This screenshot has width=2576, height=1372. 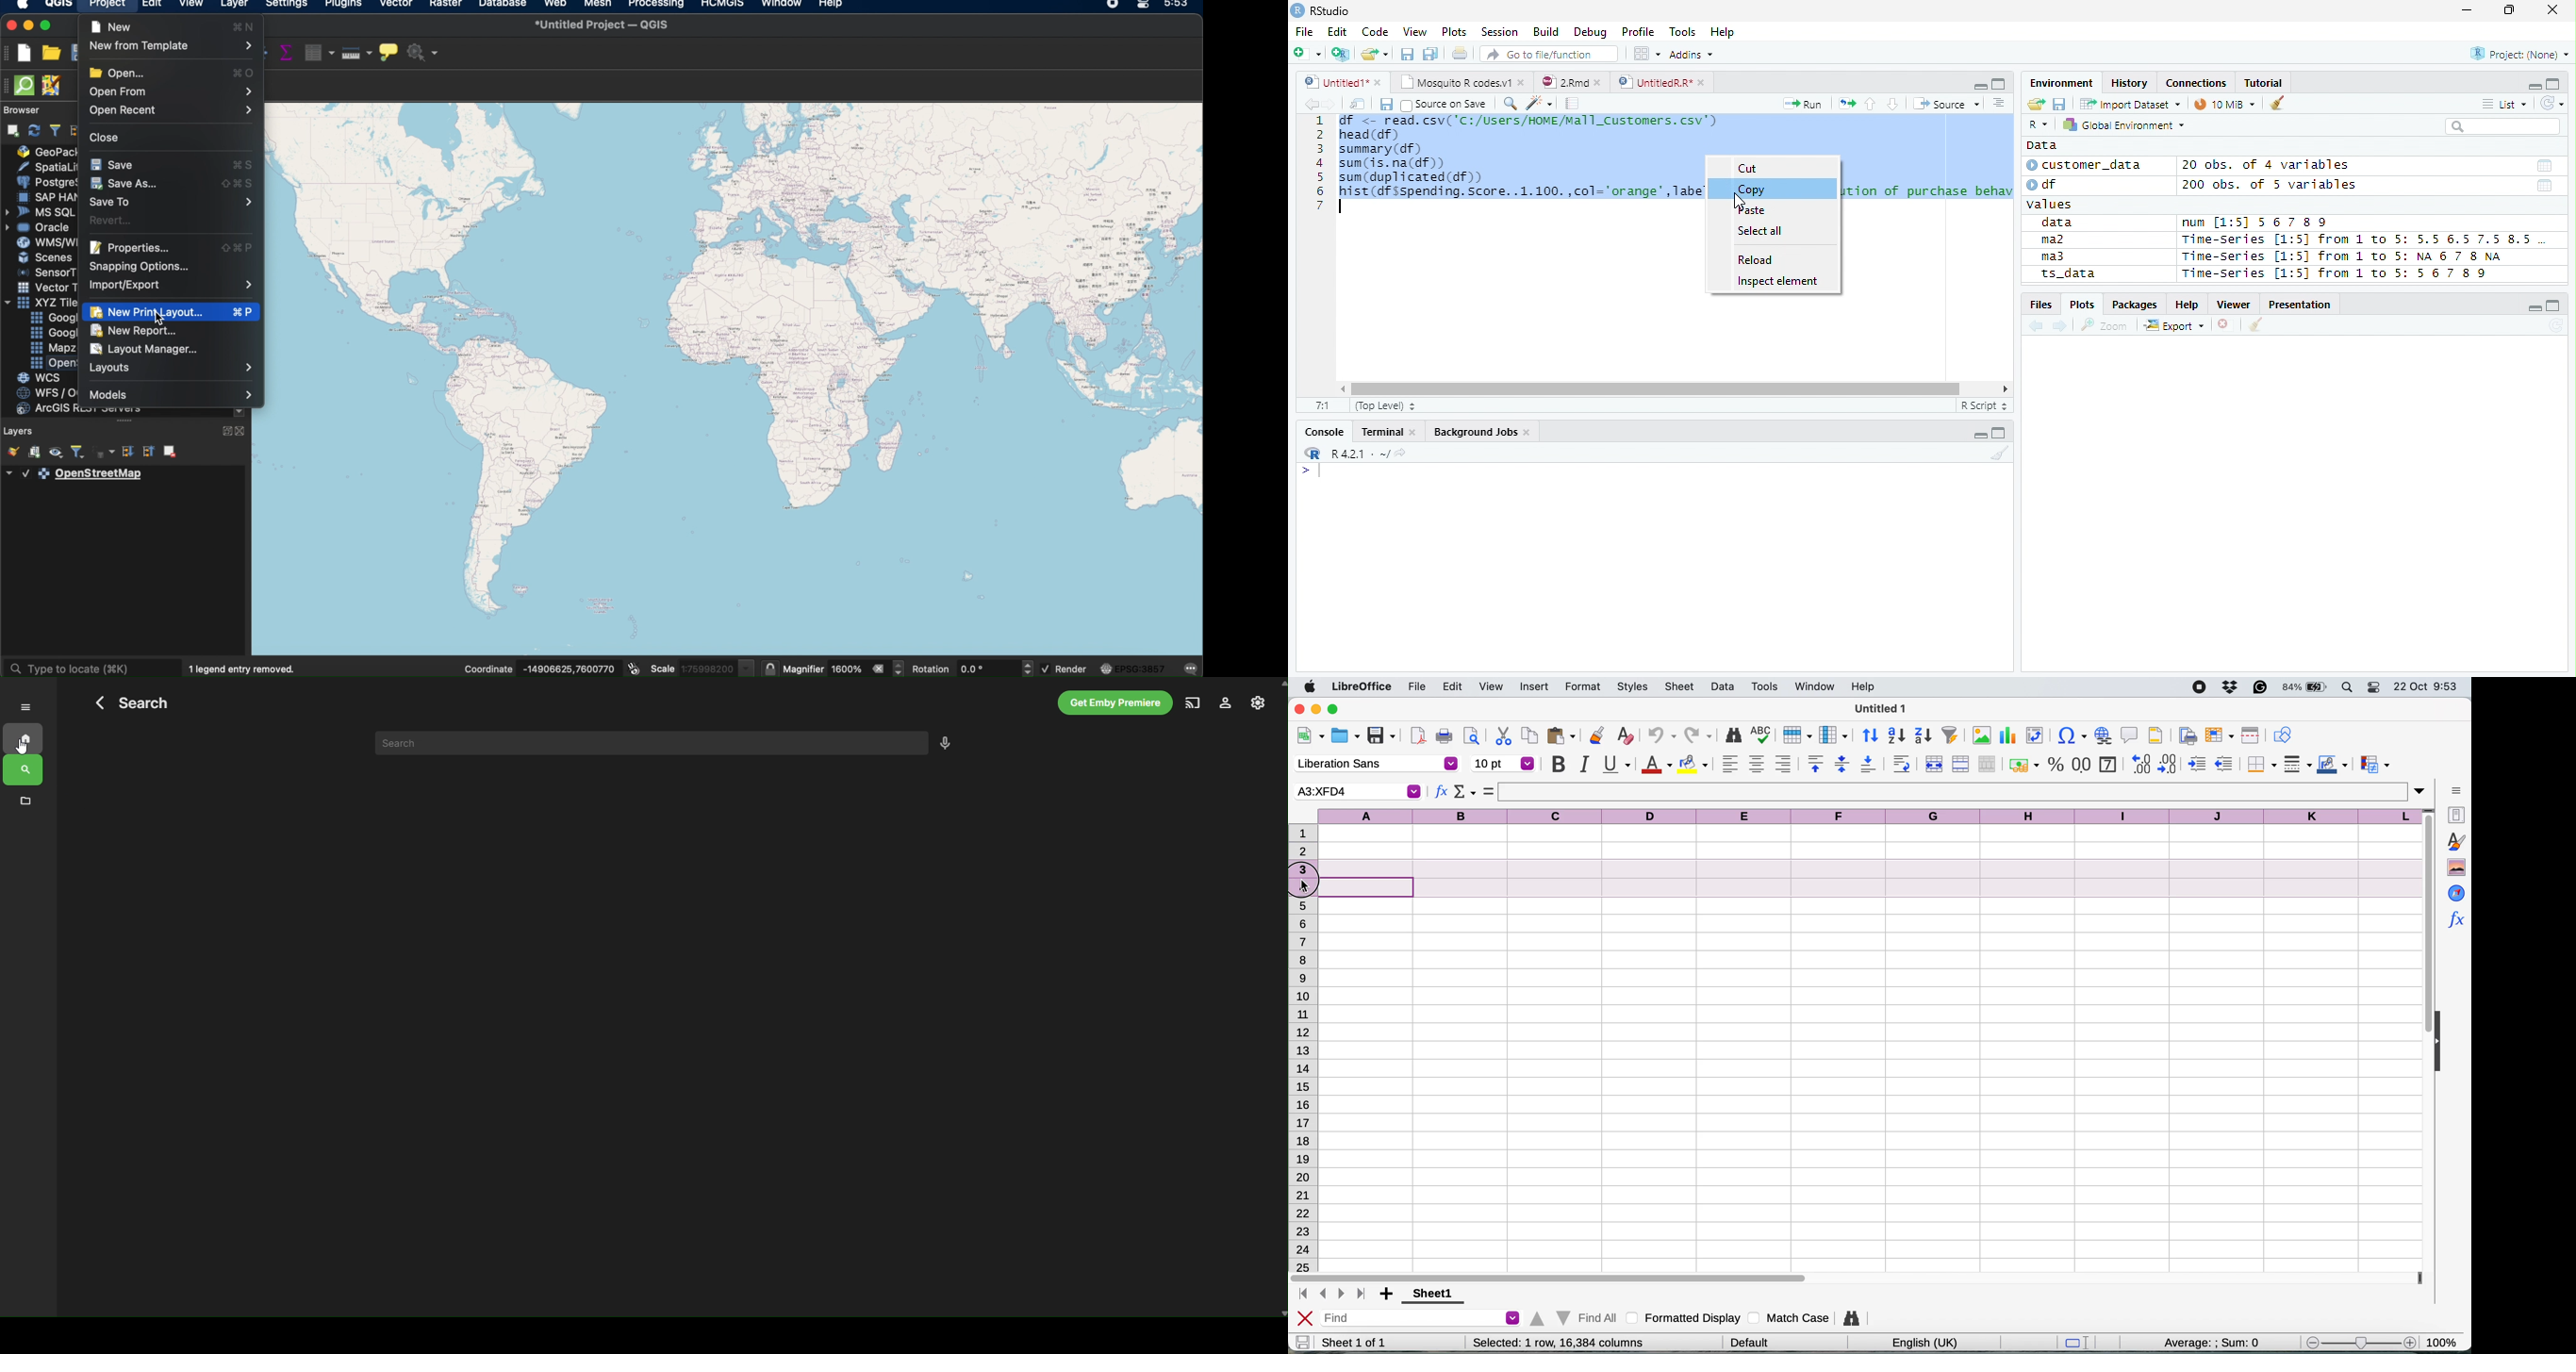 What do you see at coordinates (1892, 105) in the screenshot?
I see `Down` at bounding box center [1892, 105].